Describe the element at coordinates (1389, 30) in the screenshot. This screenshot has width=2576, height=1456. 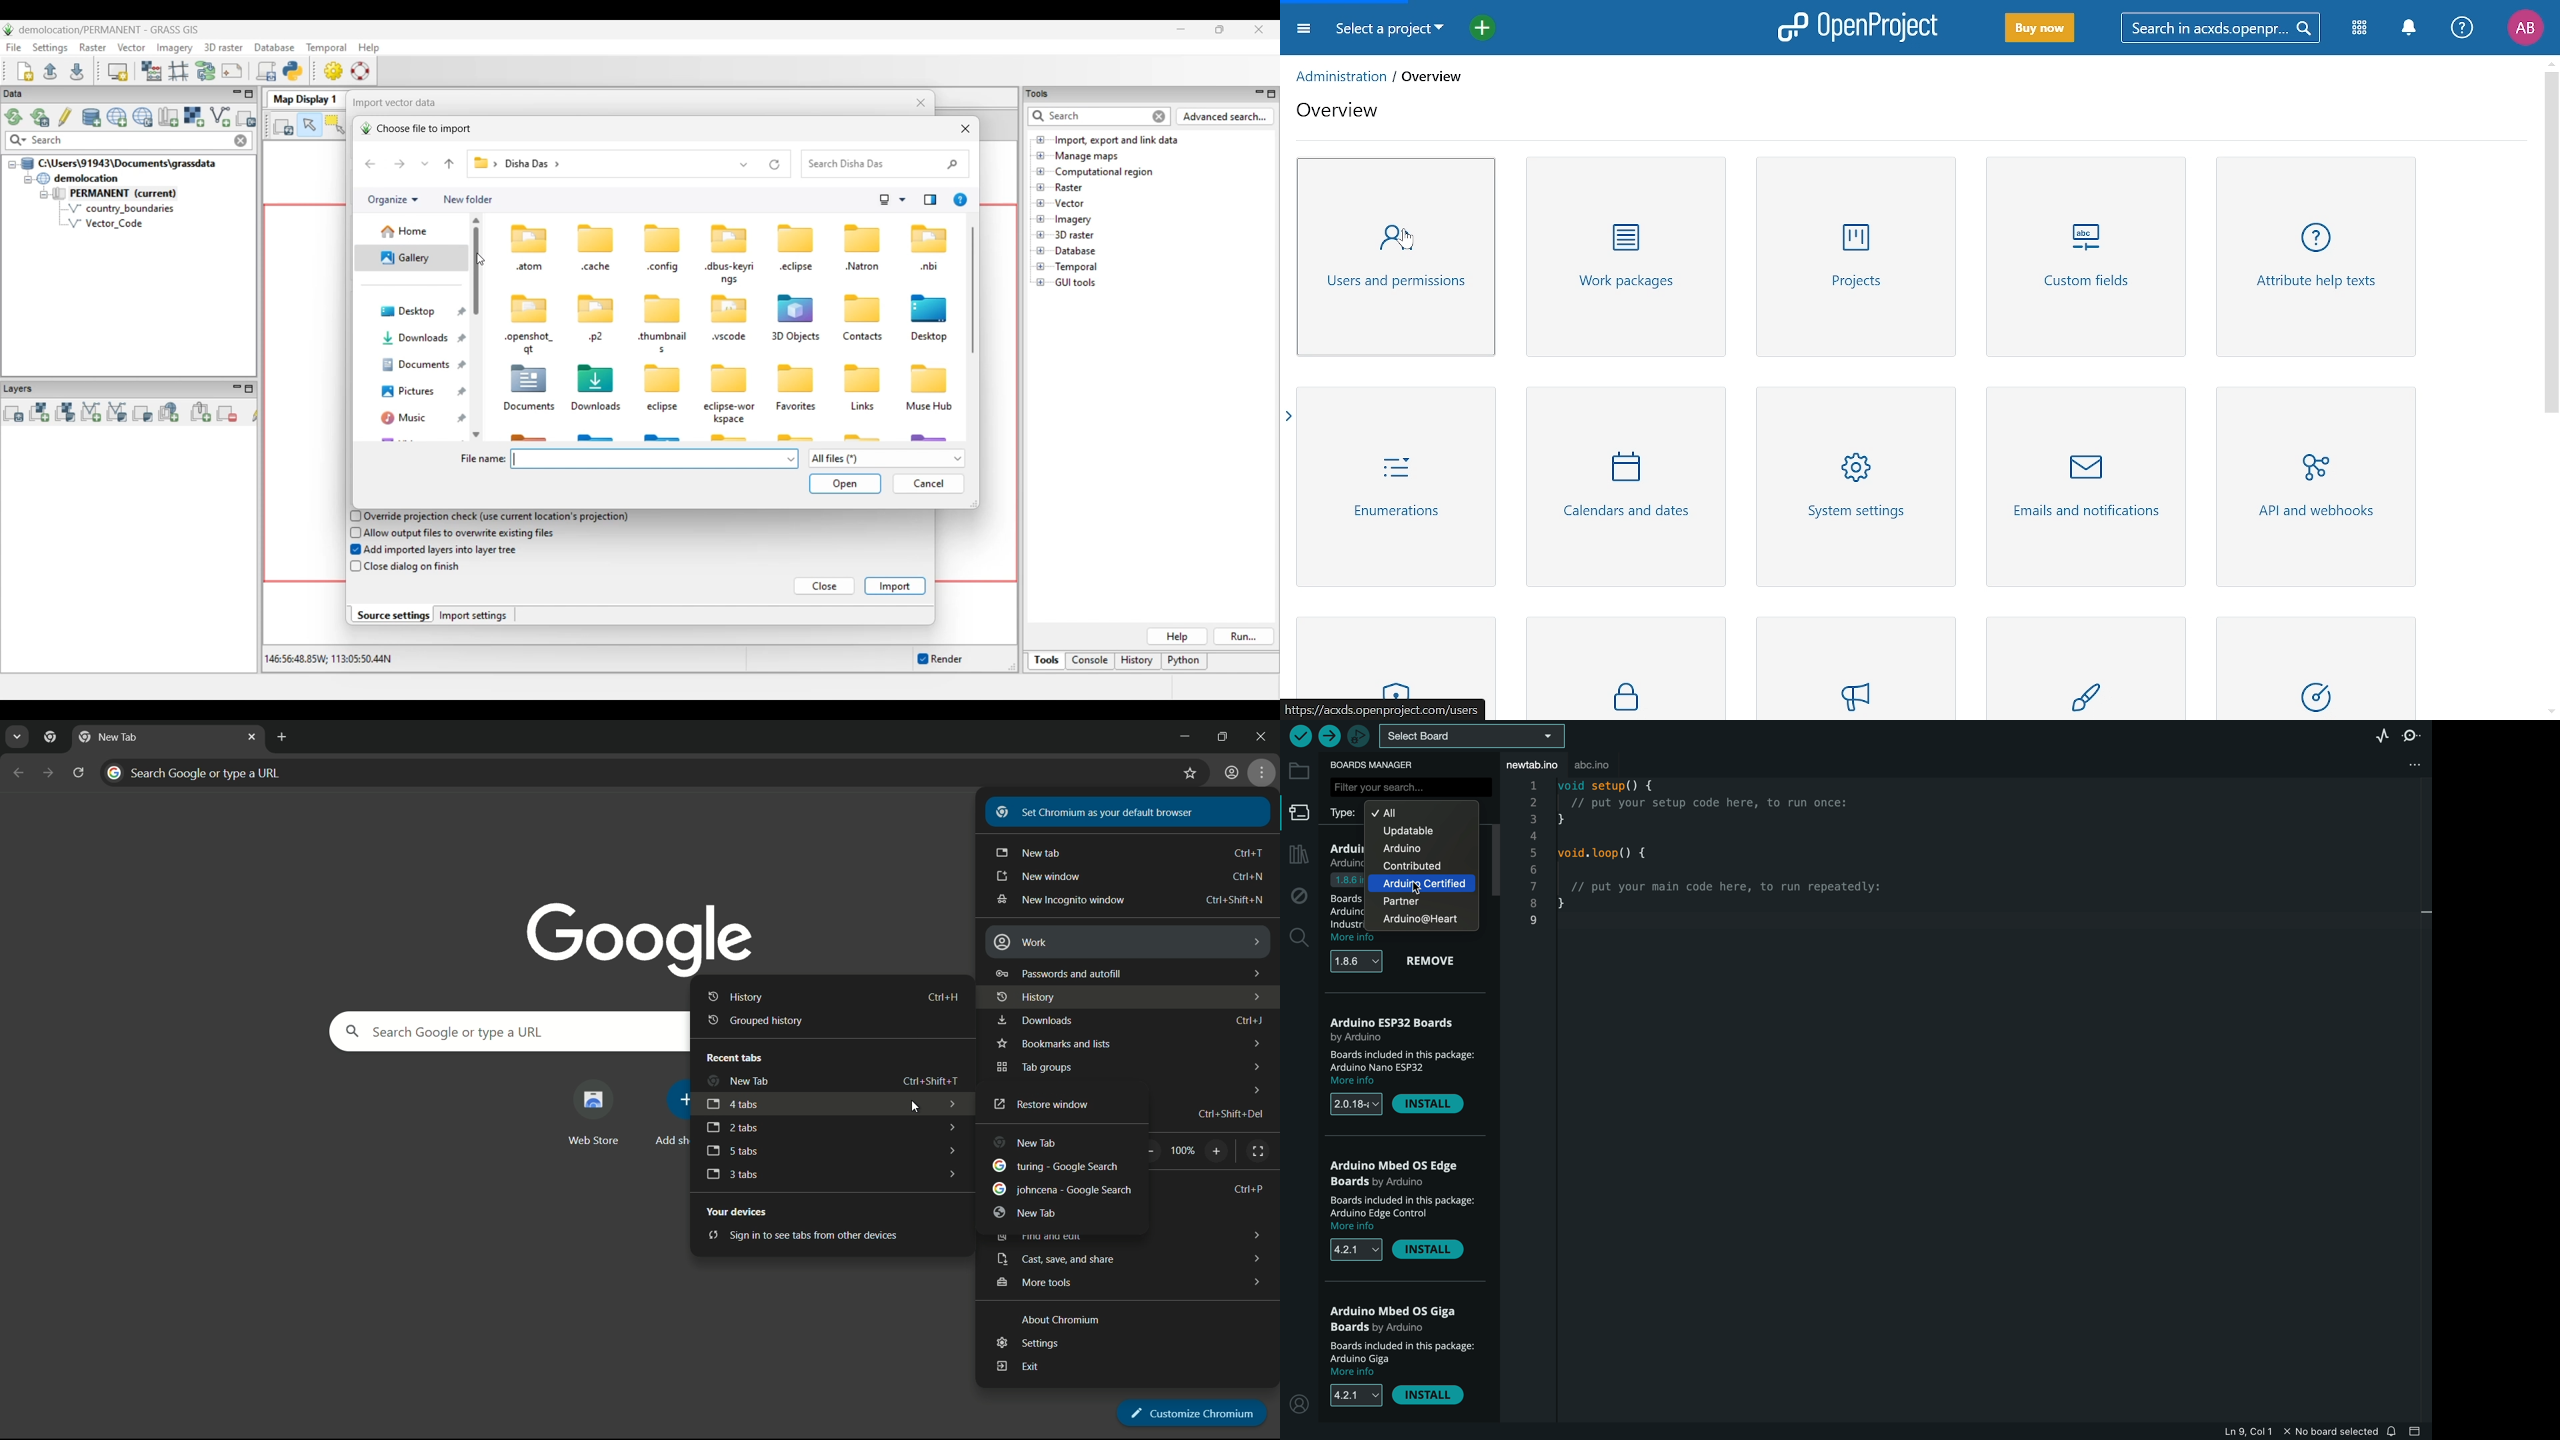
I see `Current project` at that location.